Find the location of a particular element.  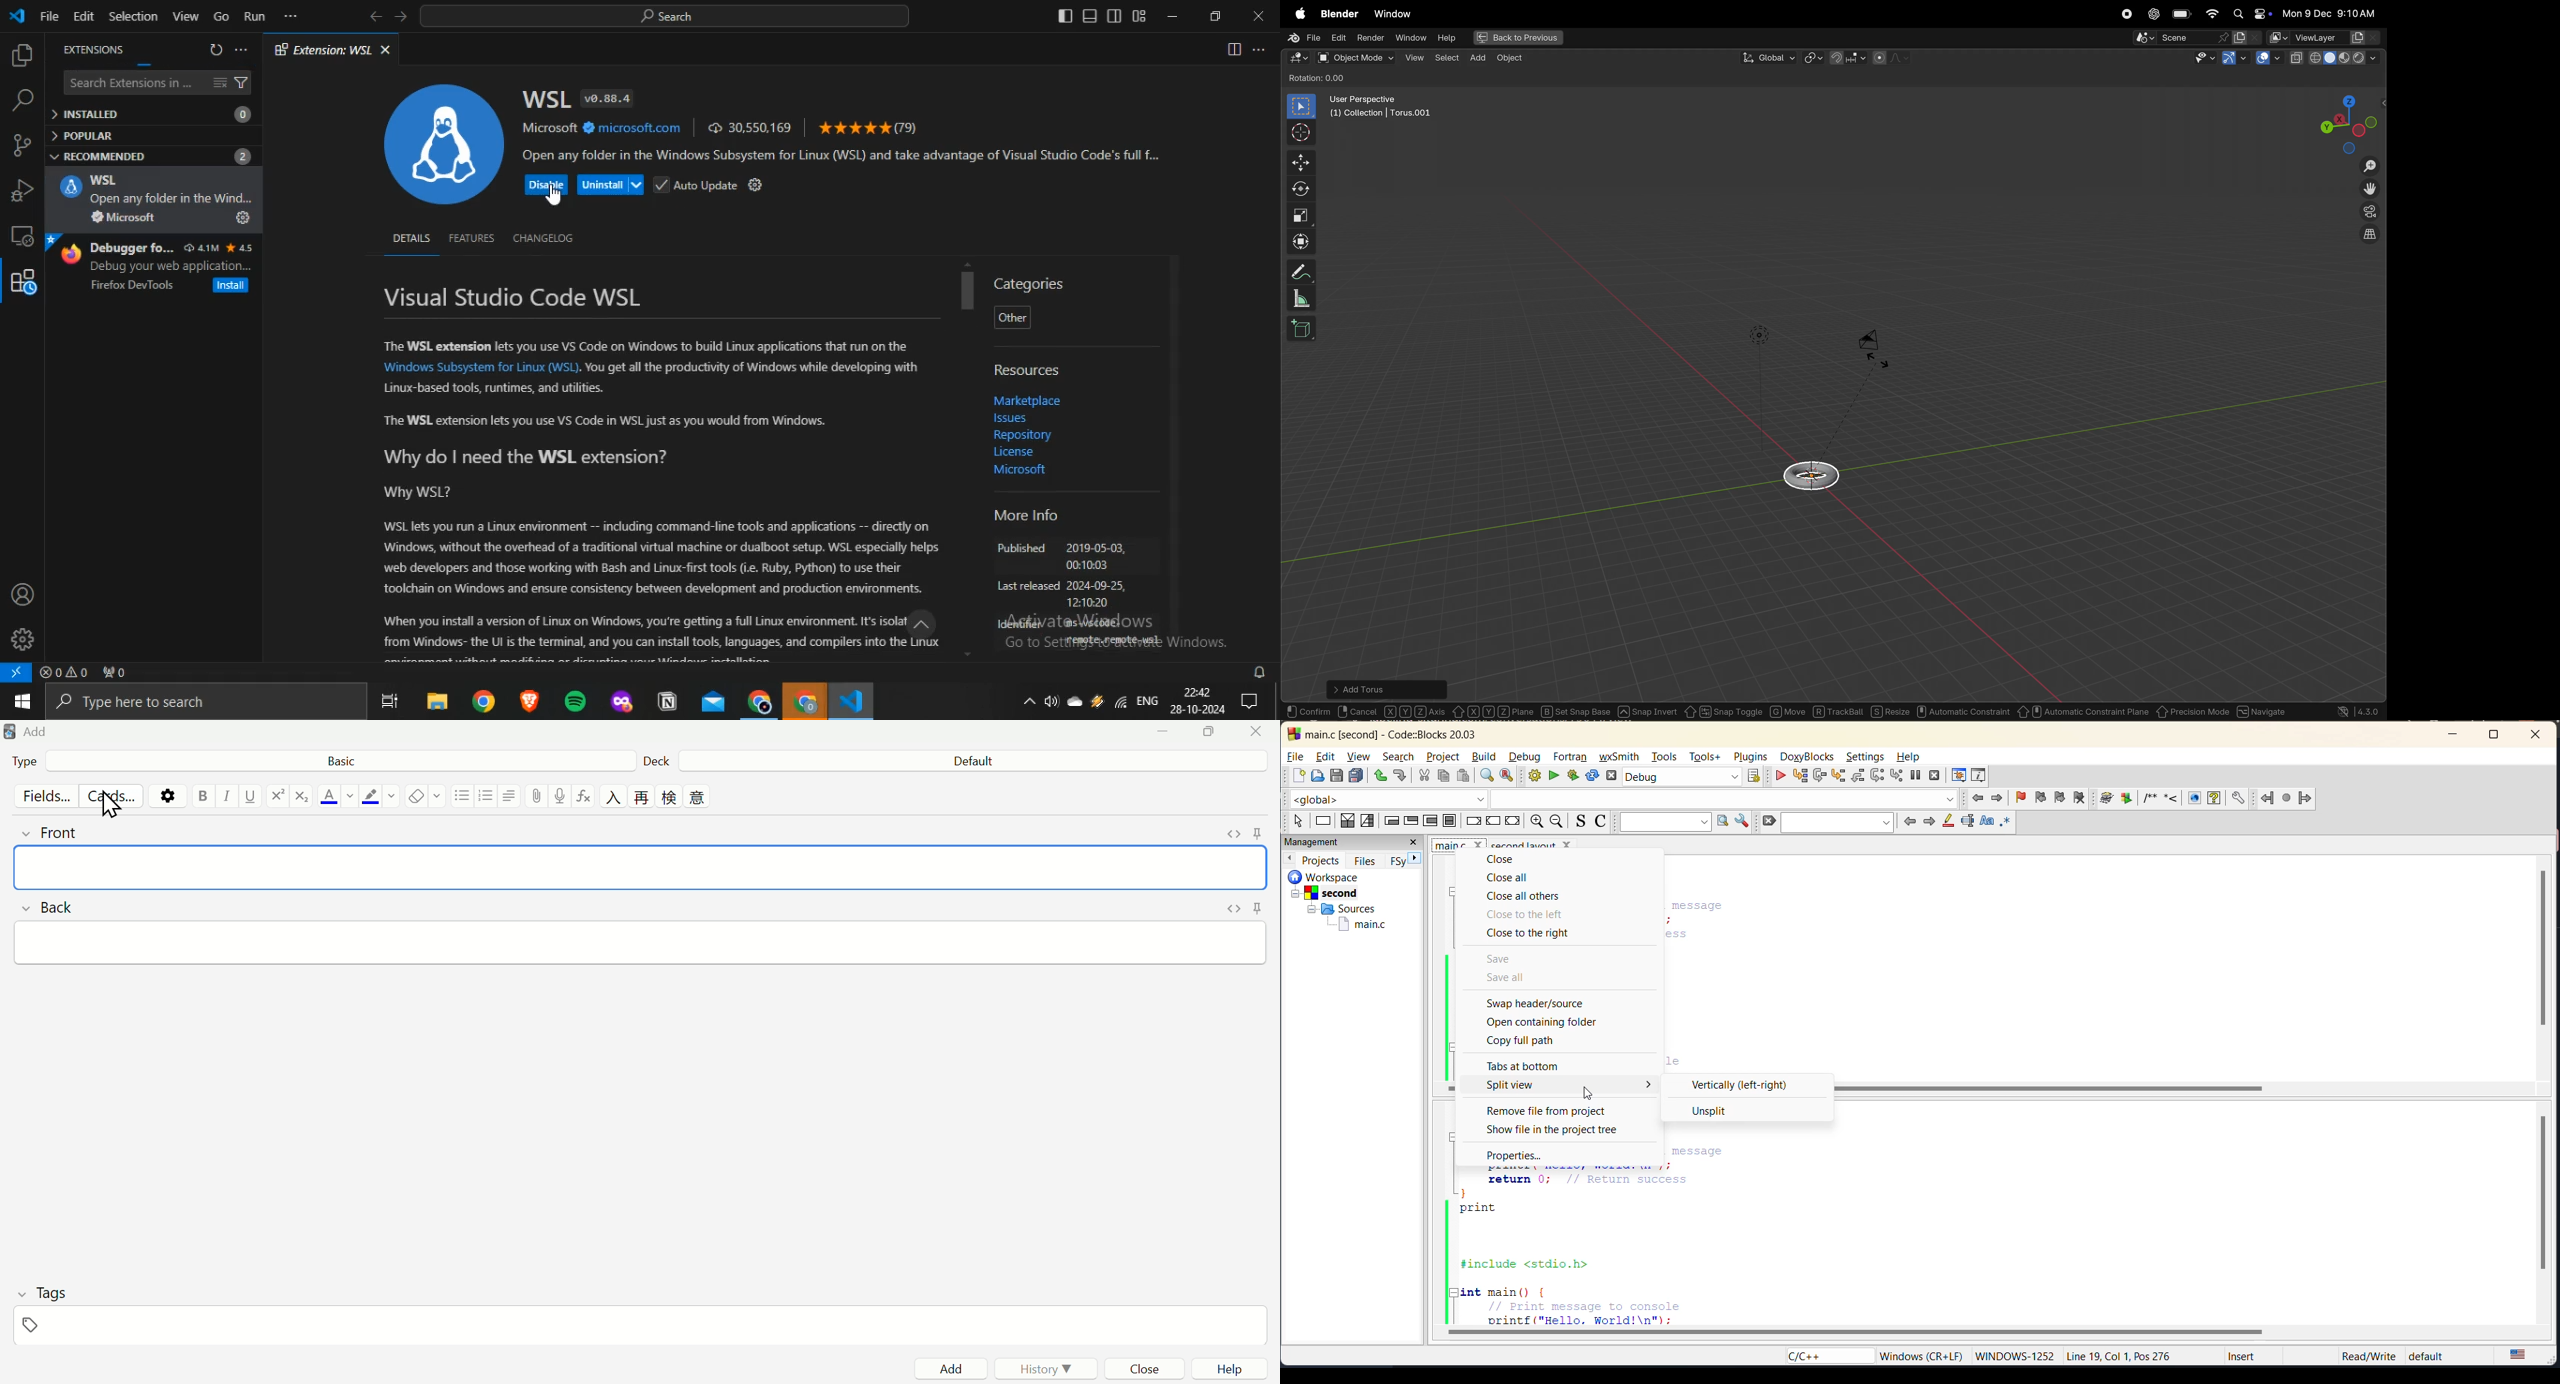

run to cursor is located at coordinates (1803, 776).